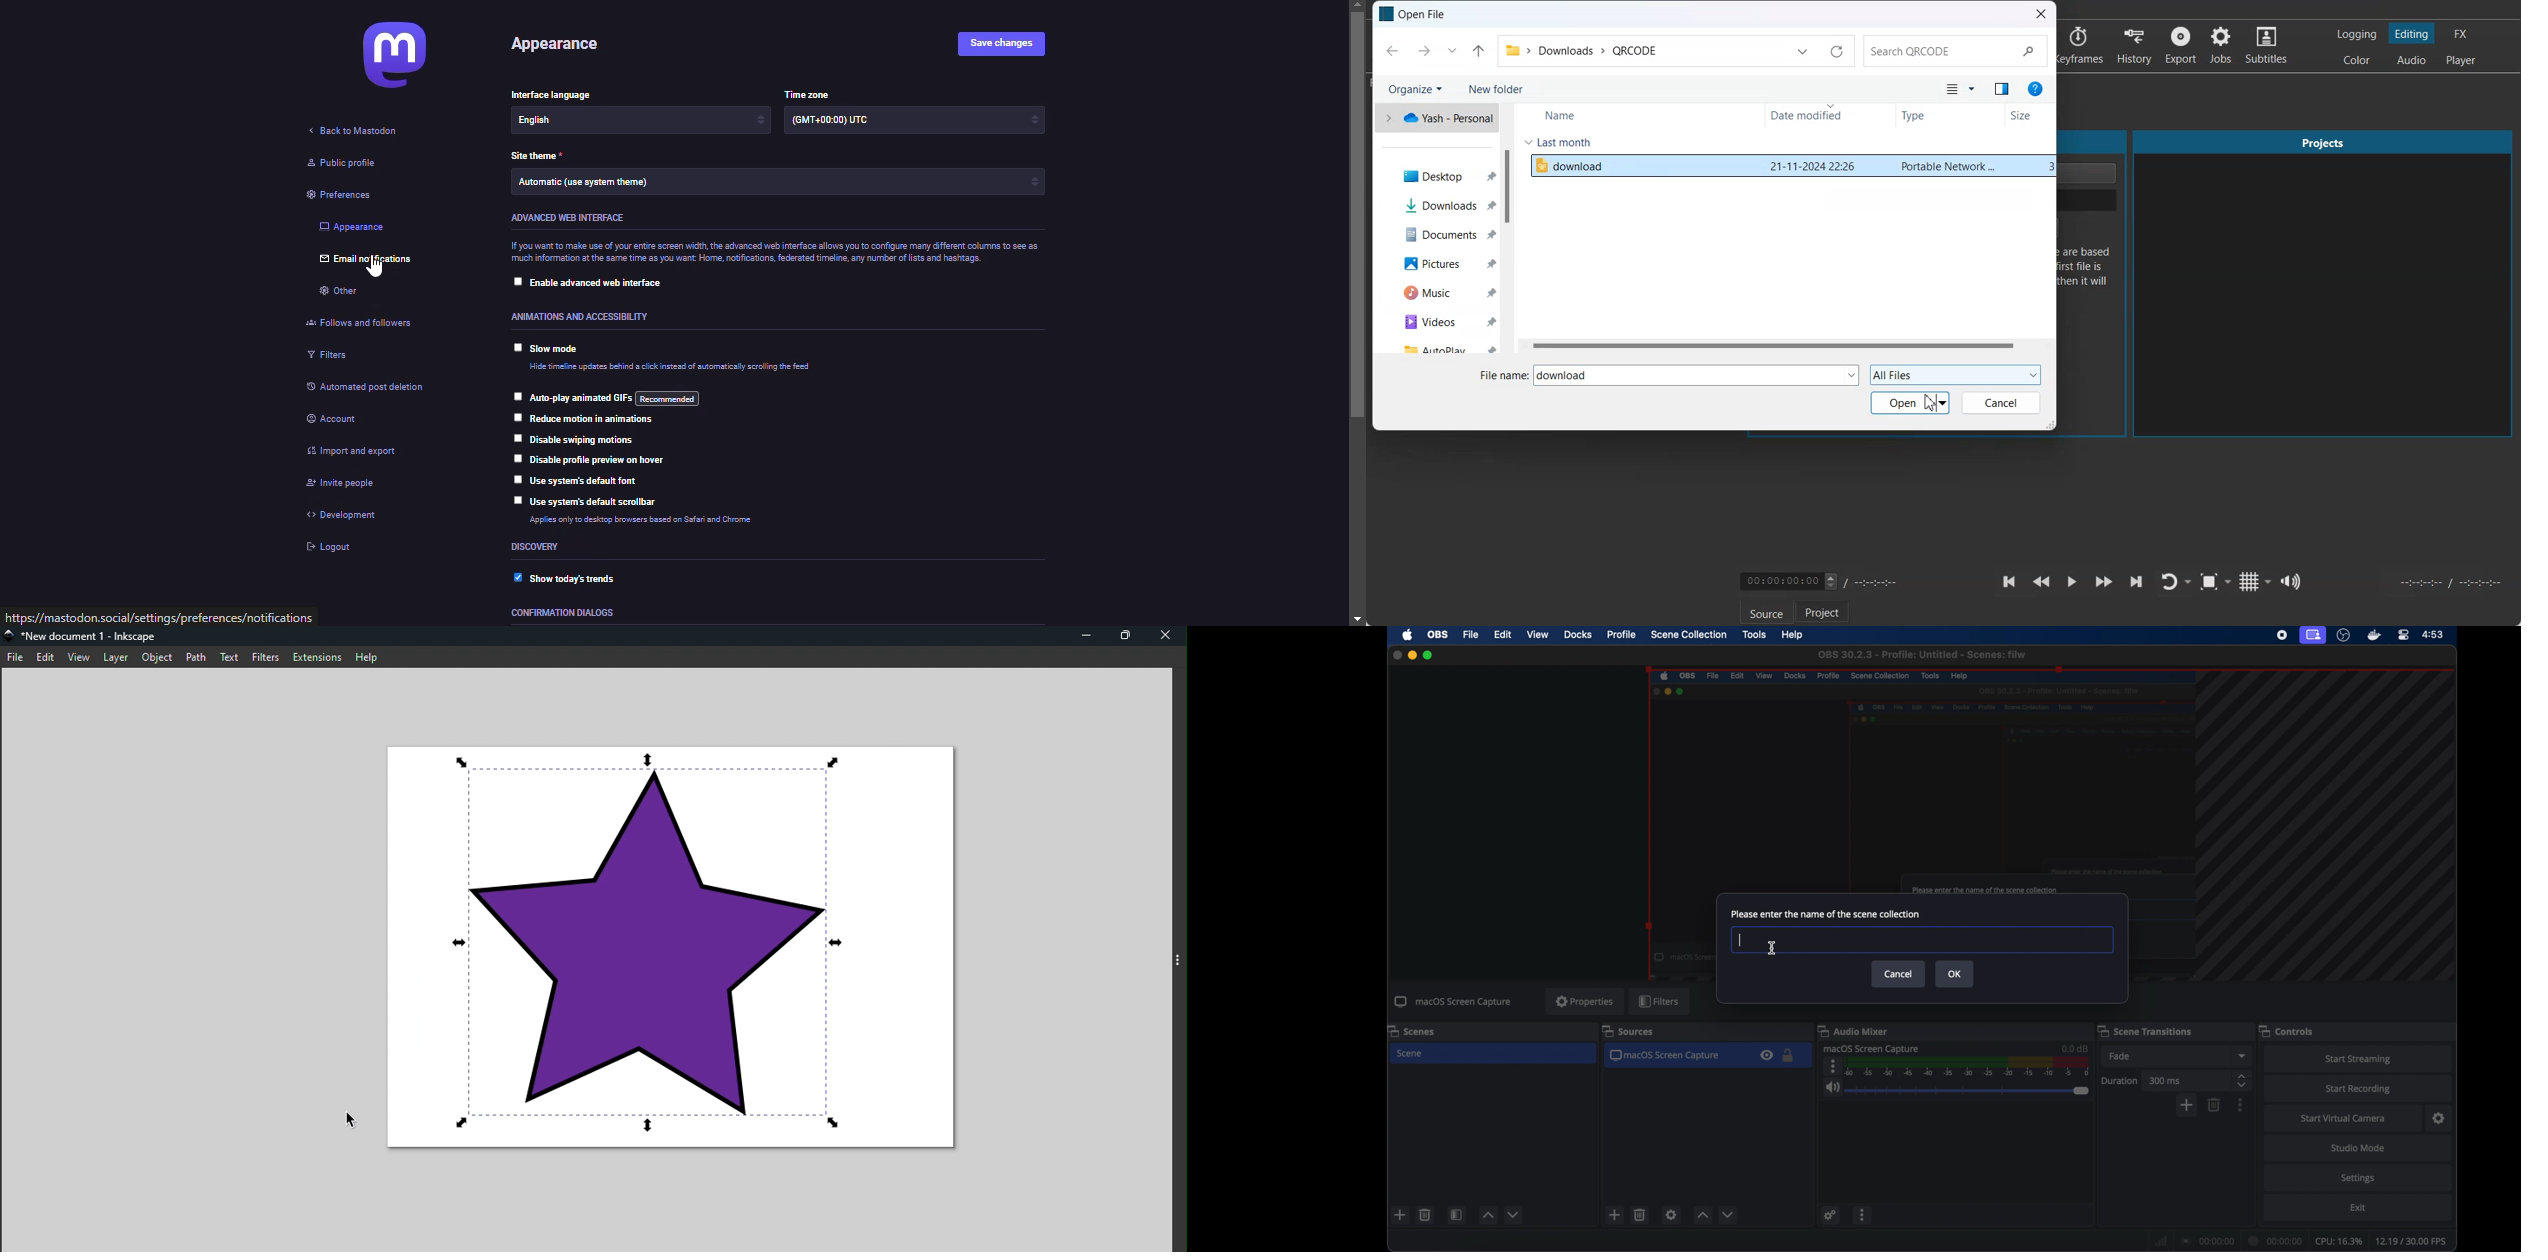  Describe the element at coordinates (1435, 322) in the screenshot. I see `Videos` at that location.